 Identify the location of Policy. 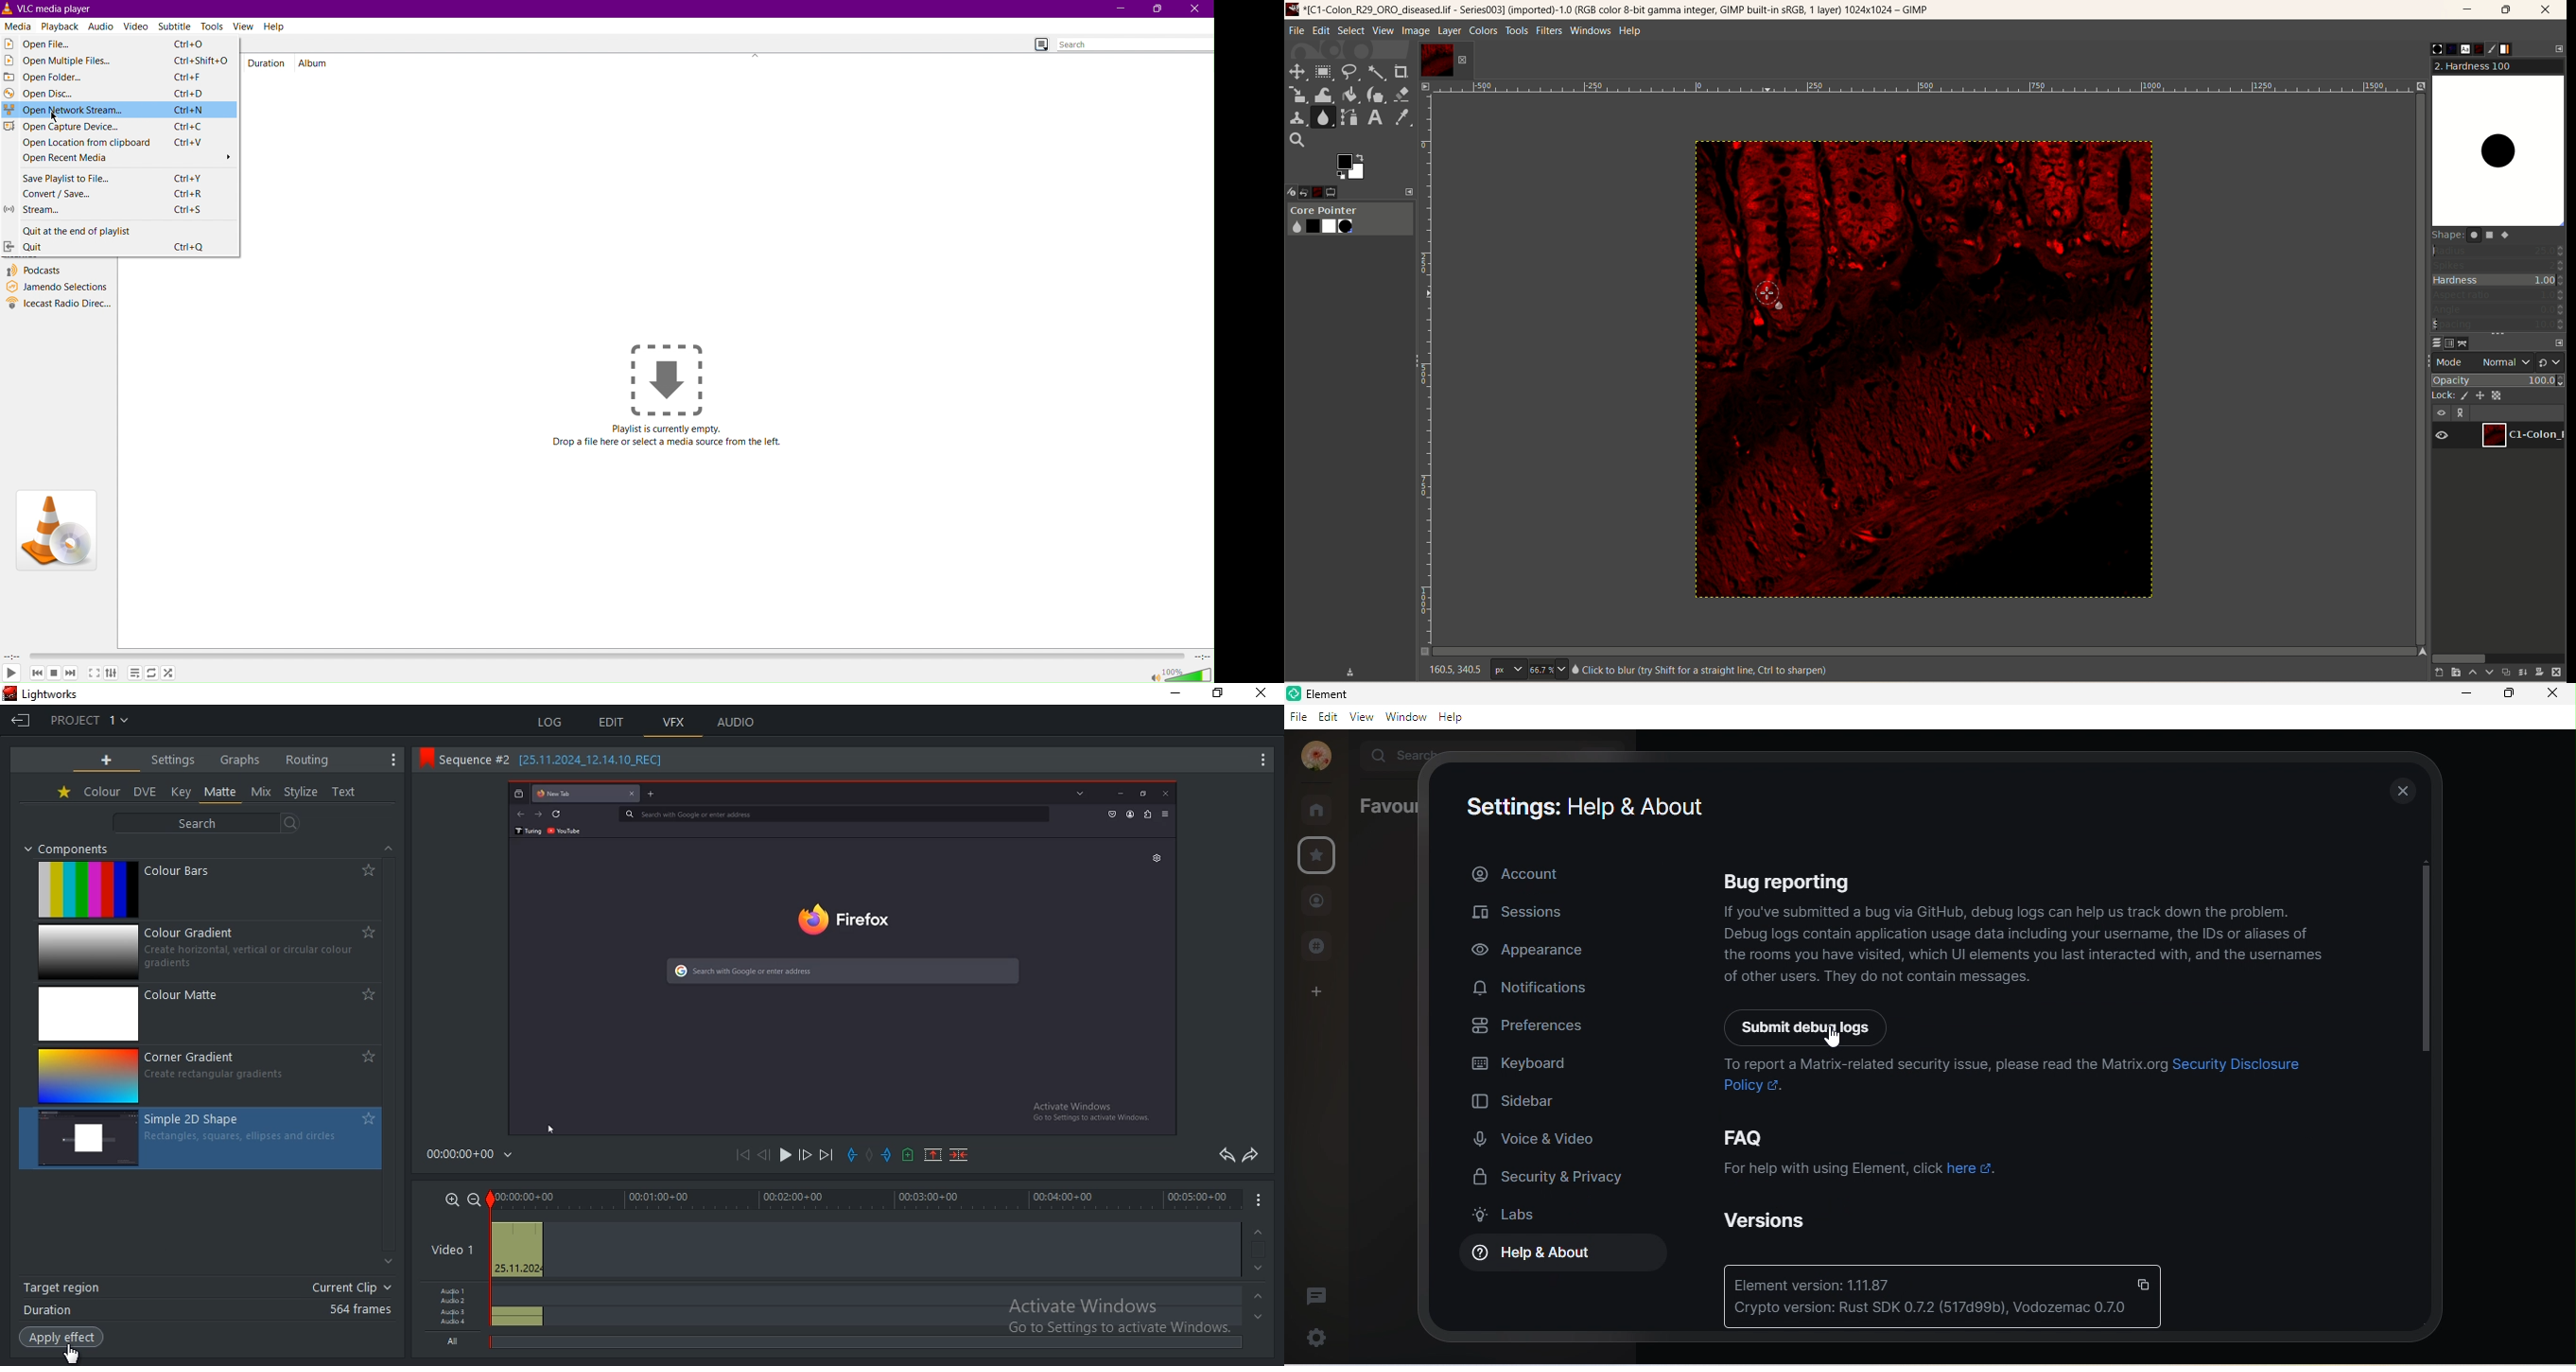
(1751, 1086).